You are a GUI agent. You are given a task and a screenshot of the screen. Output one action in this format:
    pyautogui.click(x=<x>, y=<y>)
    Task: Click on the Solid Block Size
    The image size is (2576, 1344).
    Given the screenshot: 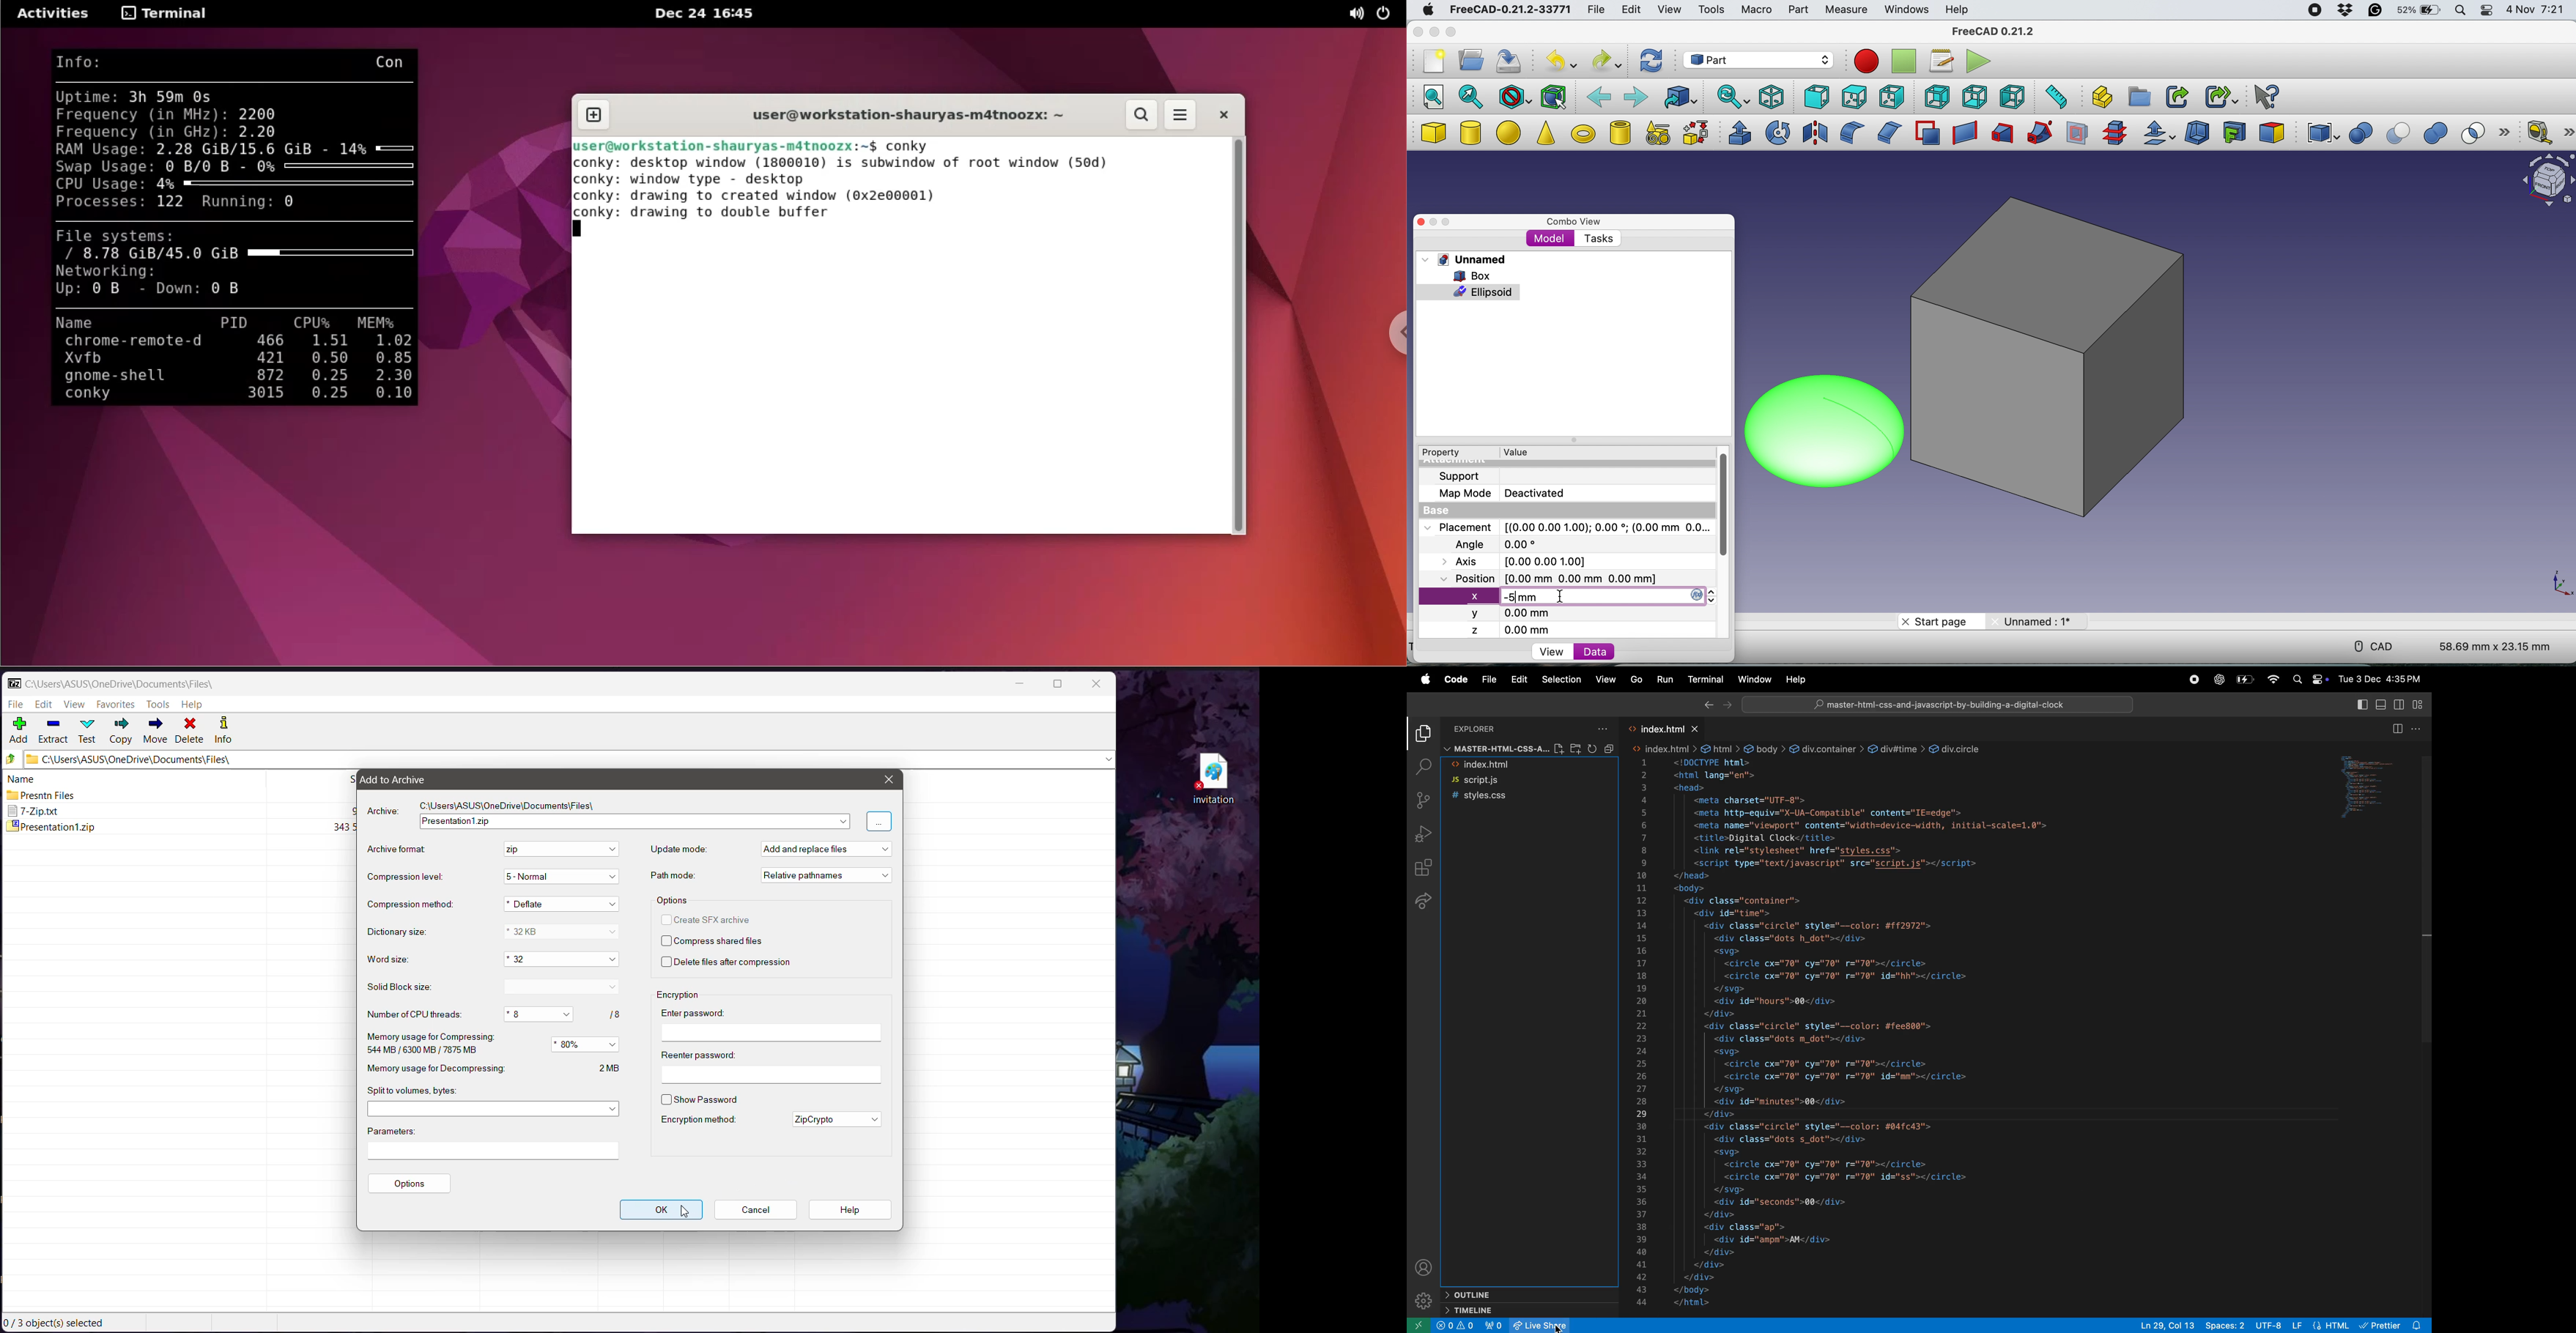 What is the action you would take?
    pyautogui.click(x=405, y=987)
    